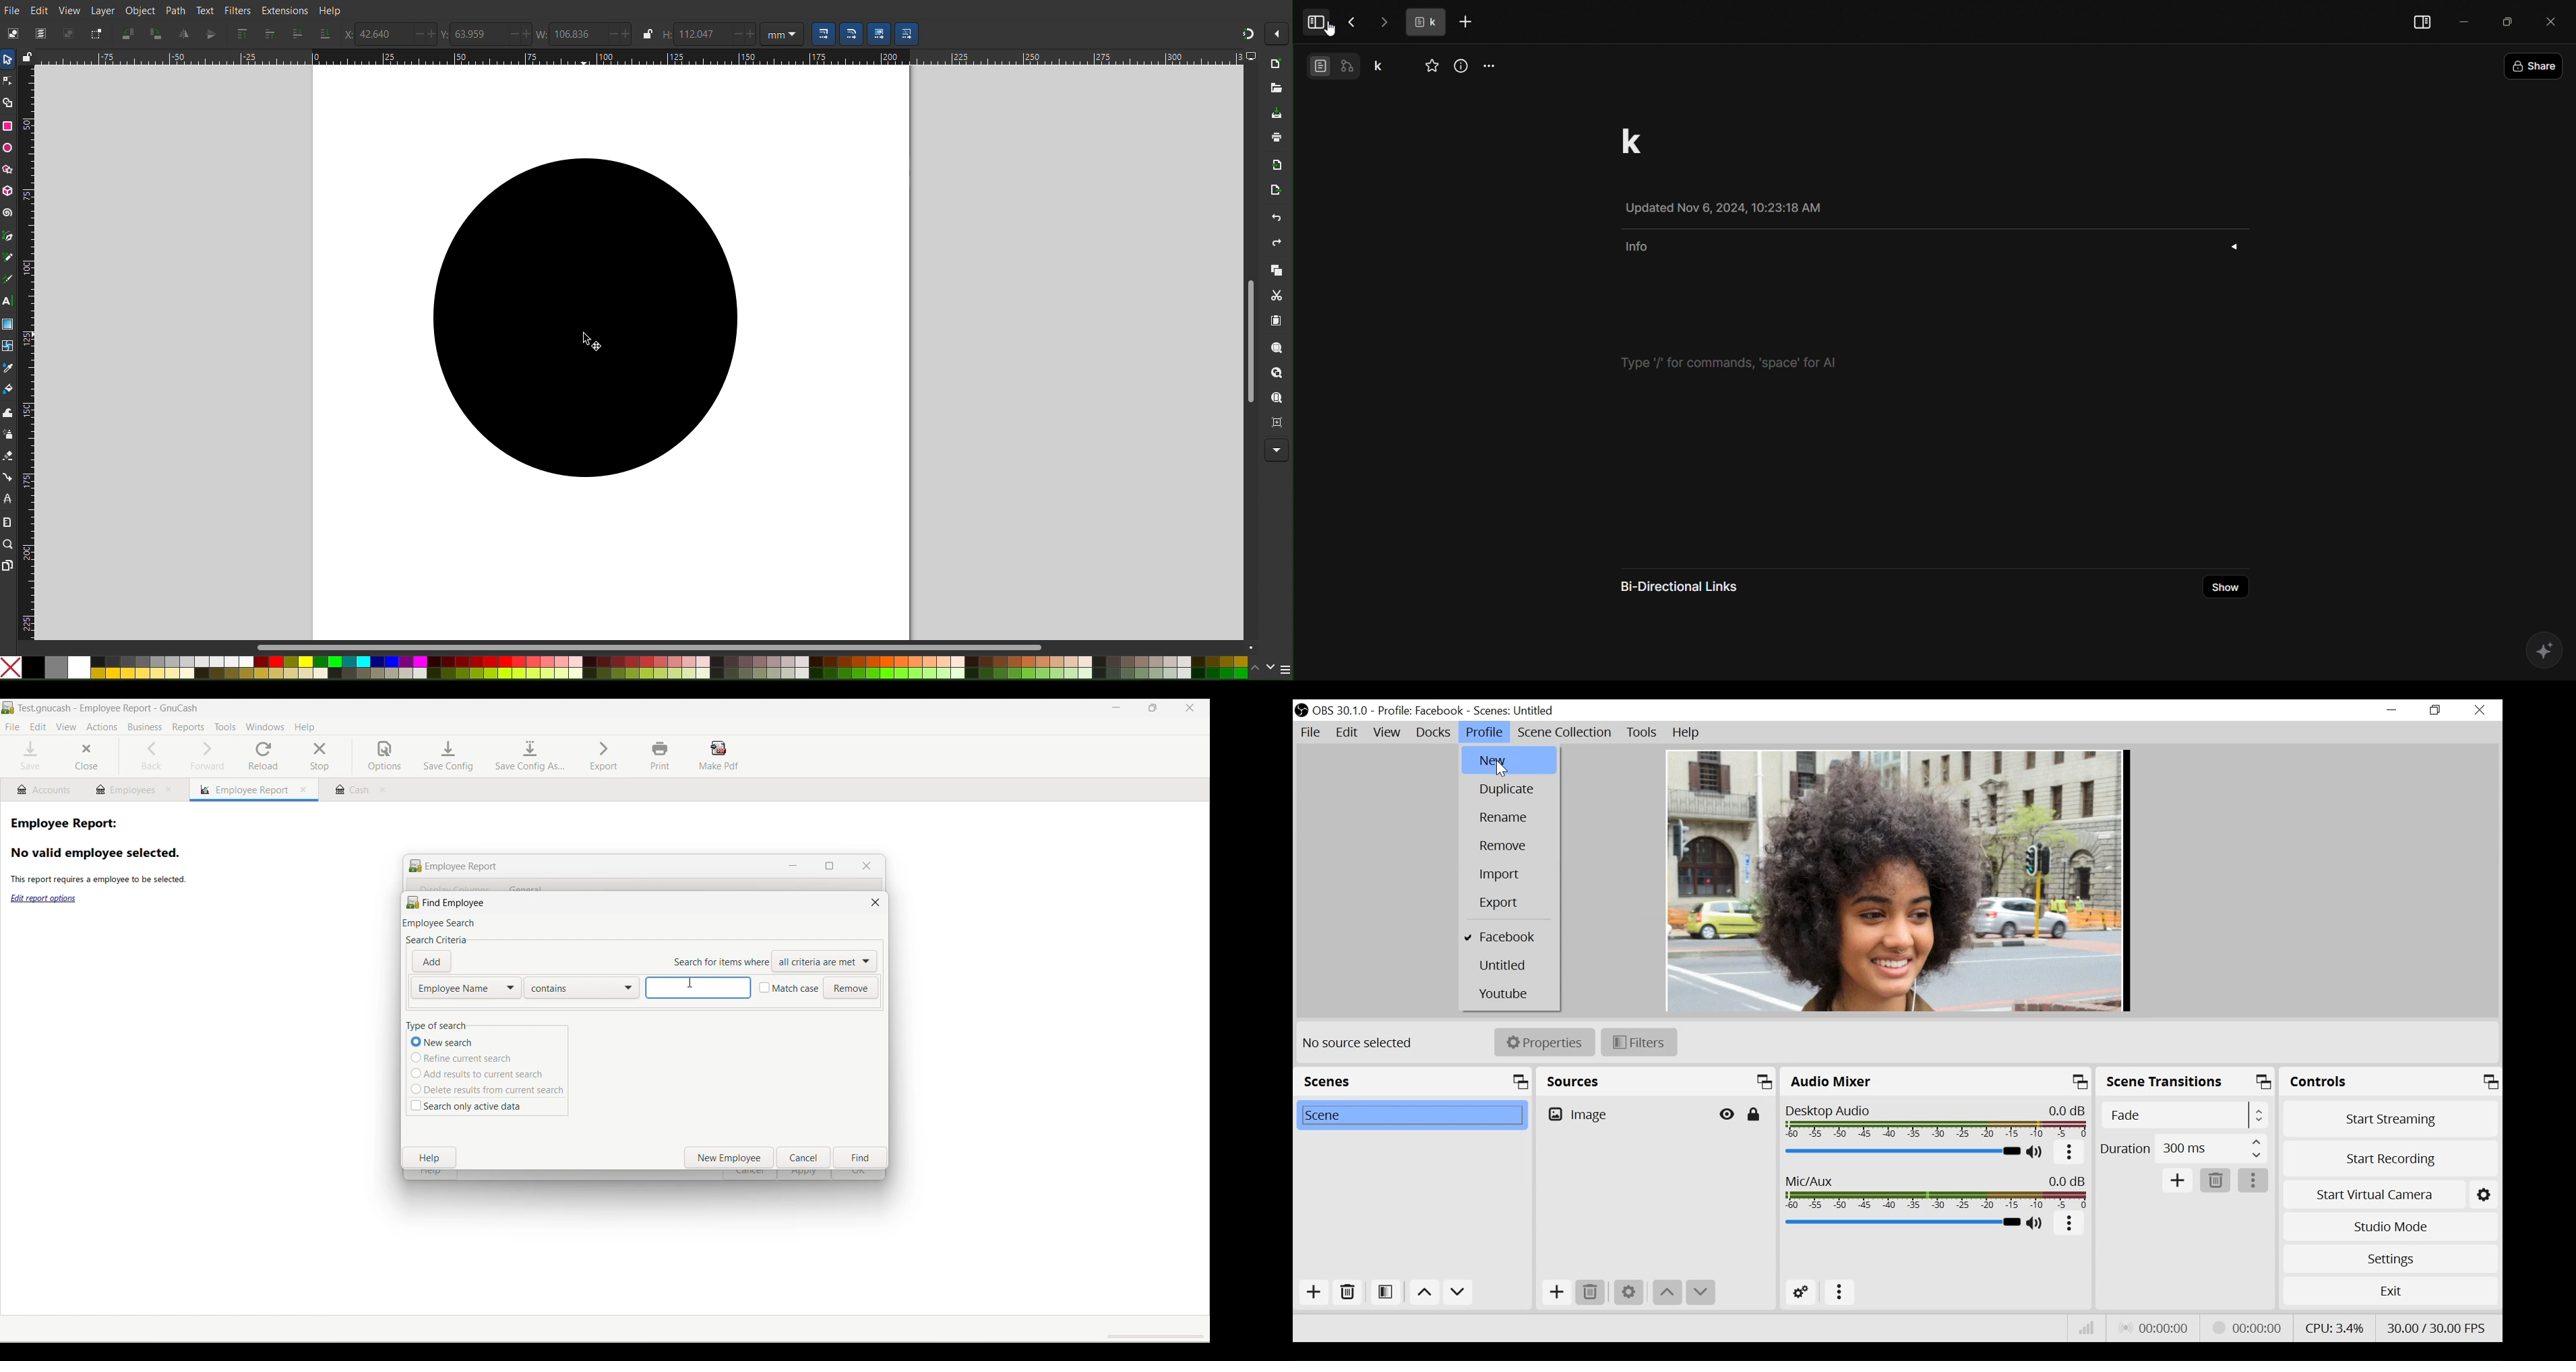 The image size is (2576, 1372). Describe the element at coordinates (1424, 1293) in the screenshot. I see `move up` at that location.